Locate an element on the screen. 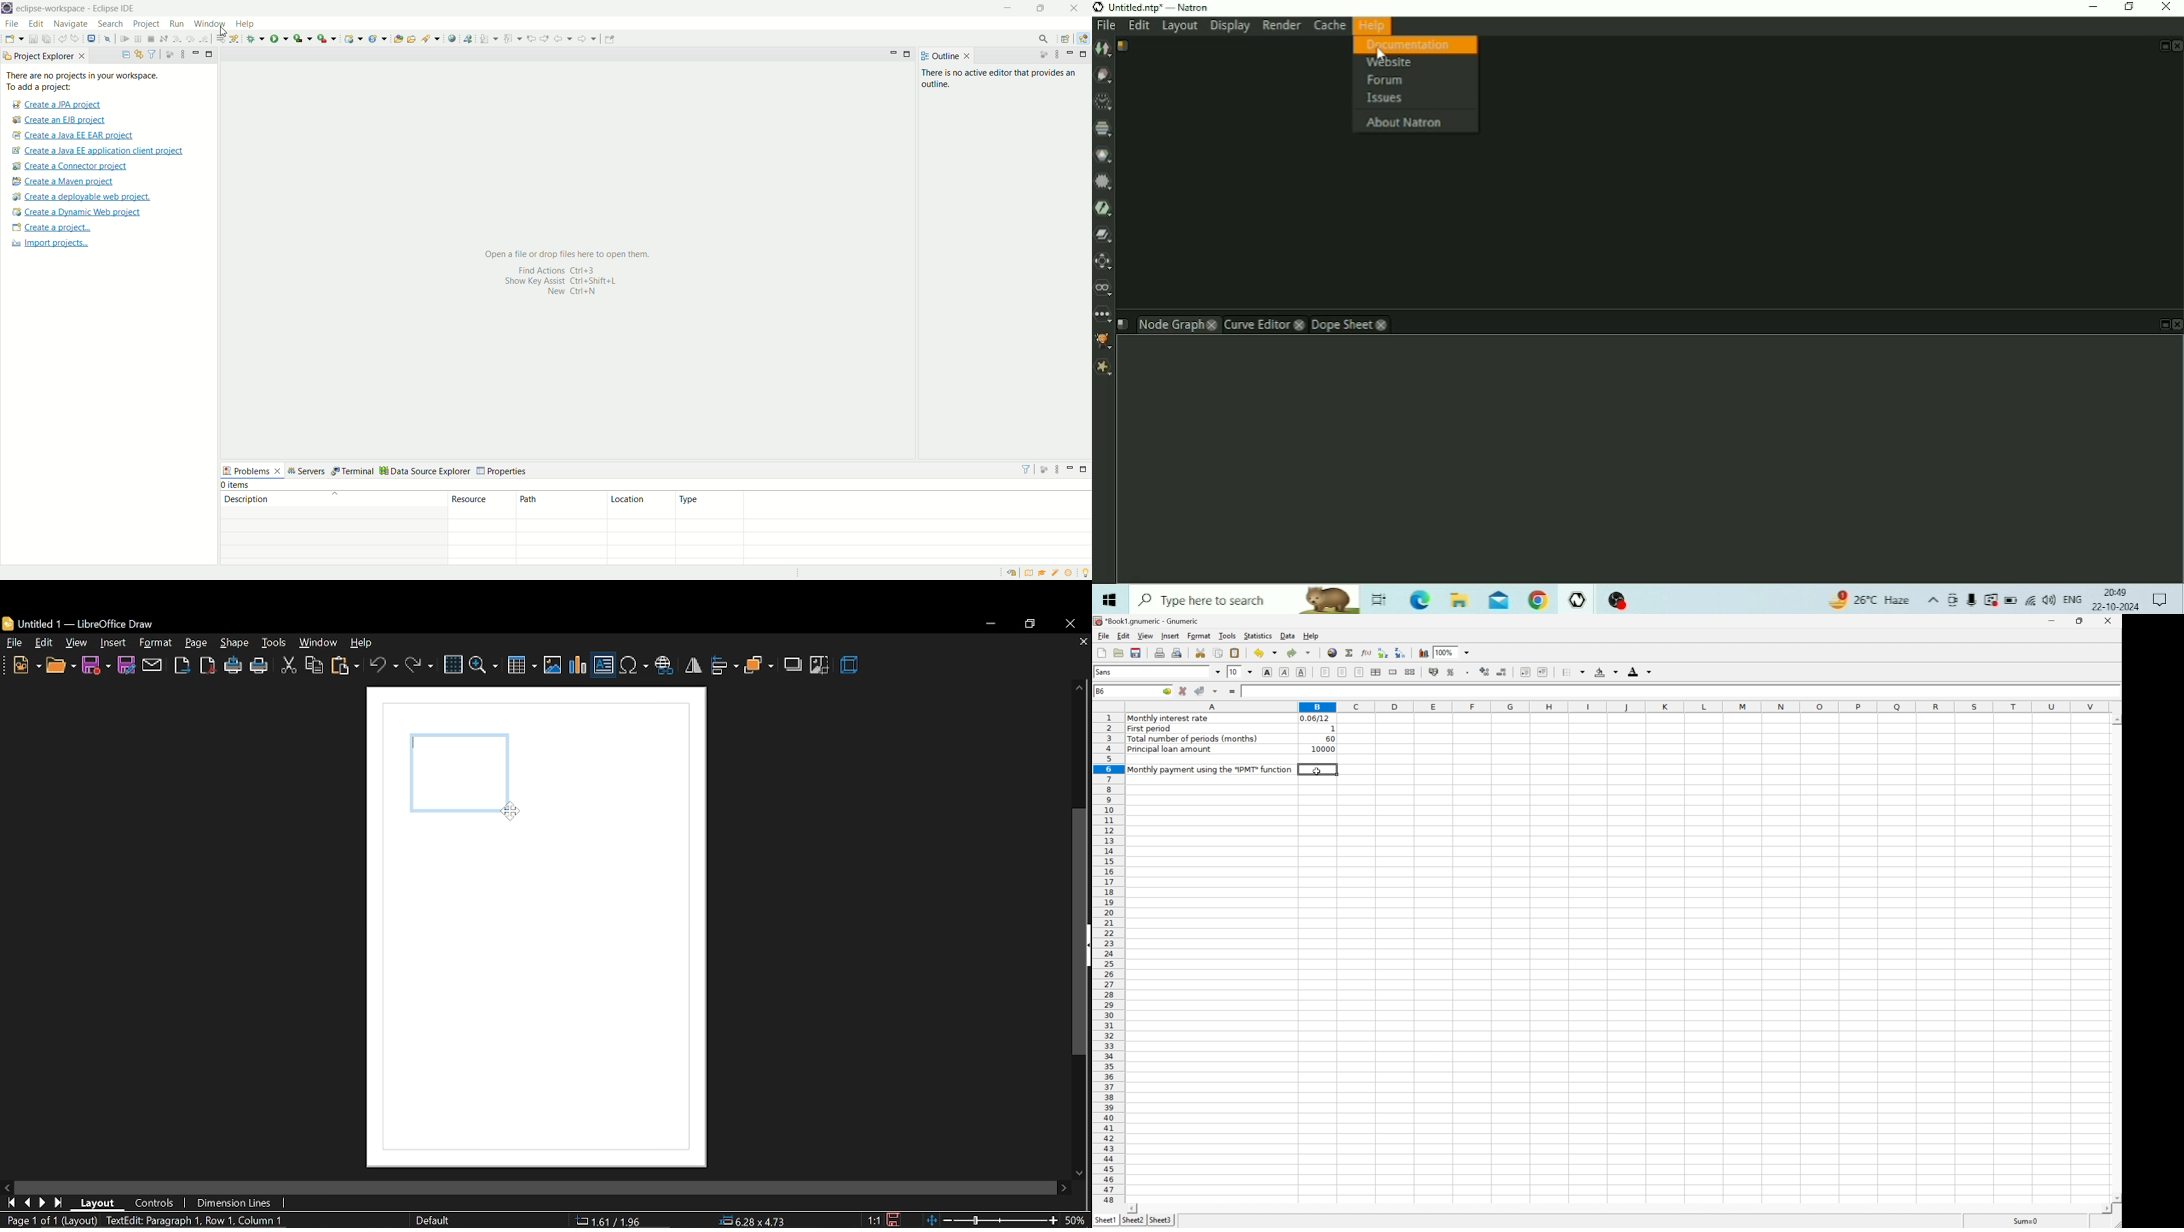 The width and height of the screenshot is (2184, 1232). run is located at coordinates (176, 24).